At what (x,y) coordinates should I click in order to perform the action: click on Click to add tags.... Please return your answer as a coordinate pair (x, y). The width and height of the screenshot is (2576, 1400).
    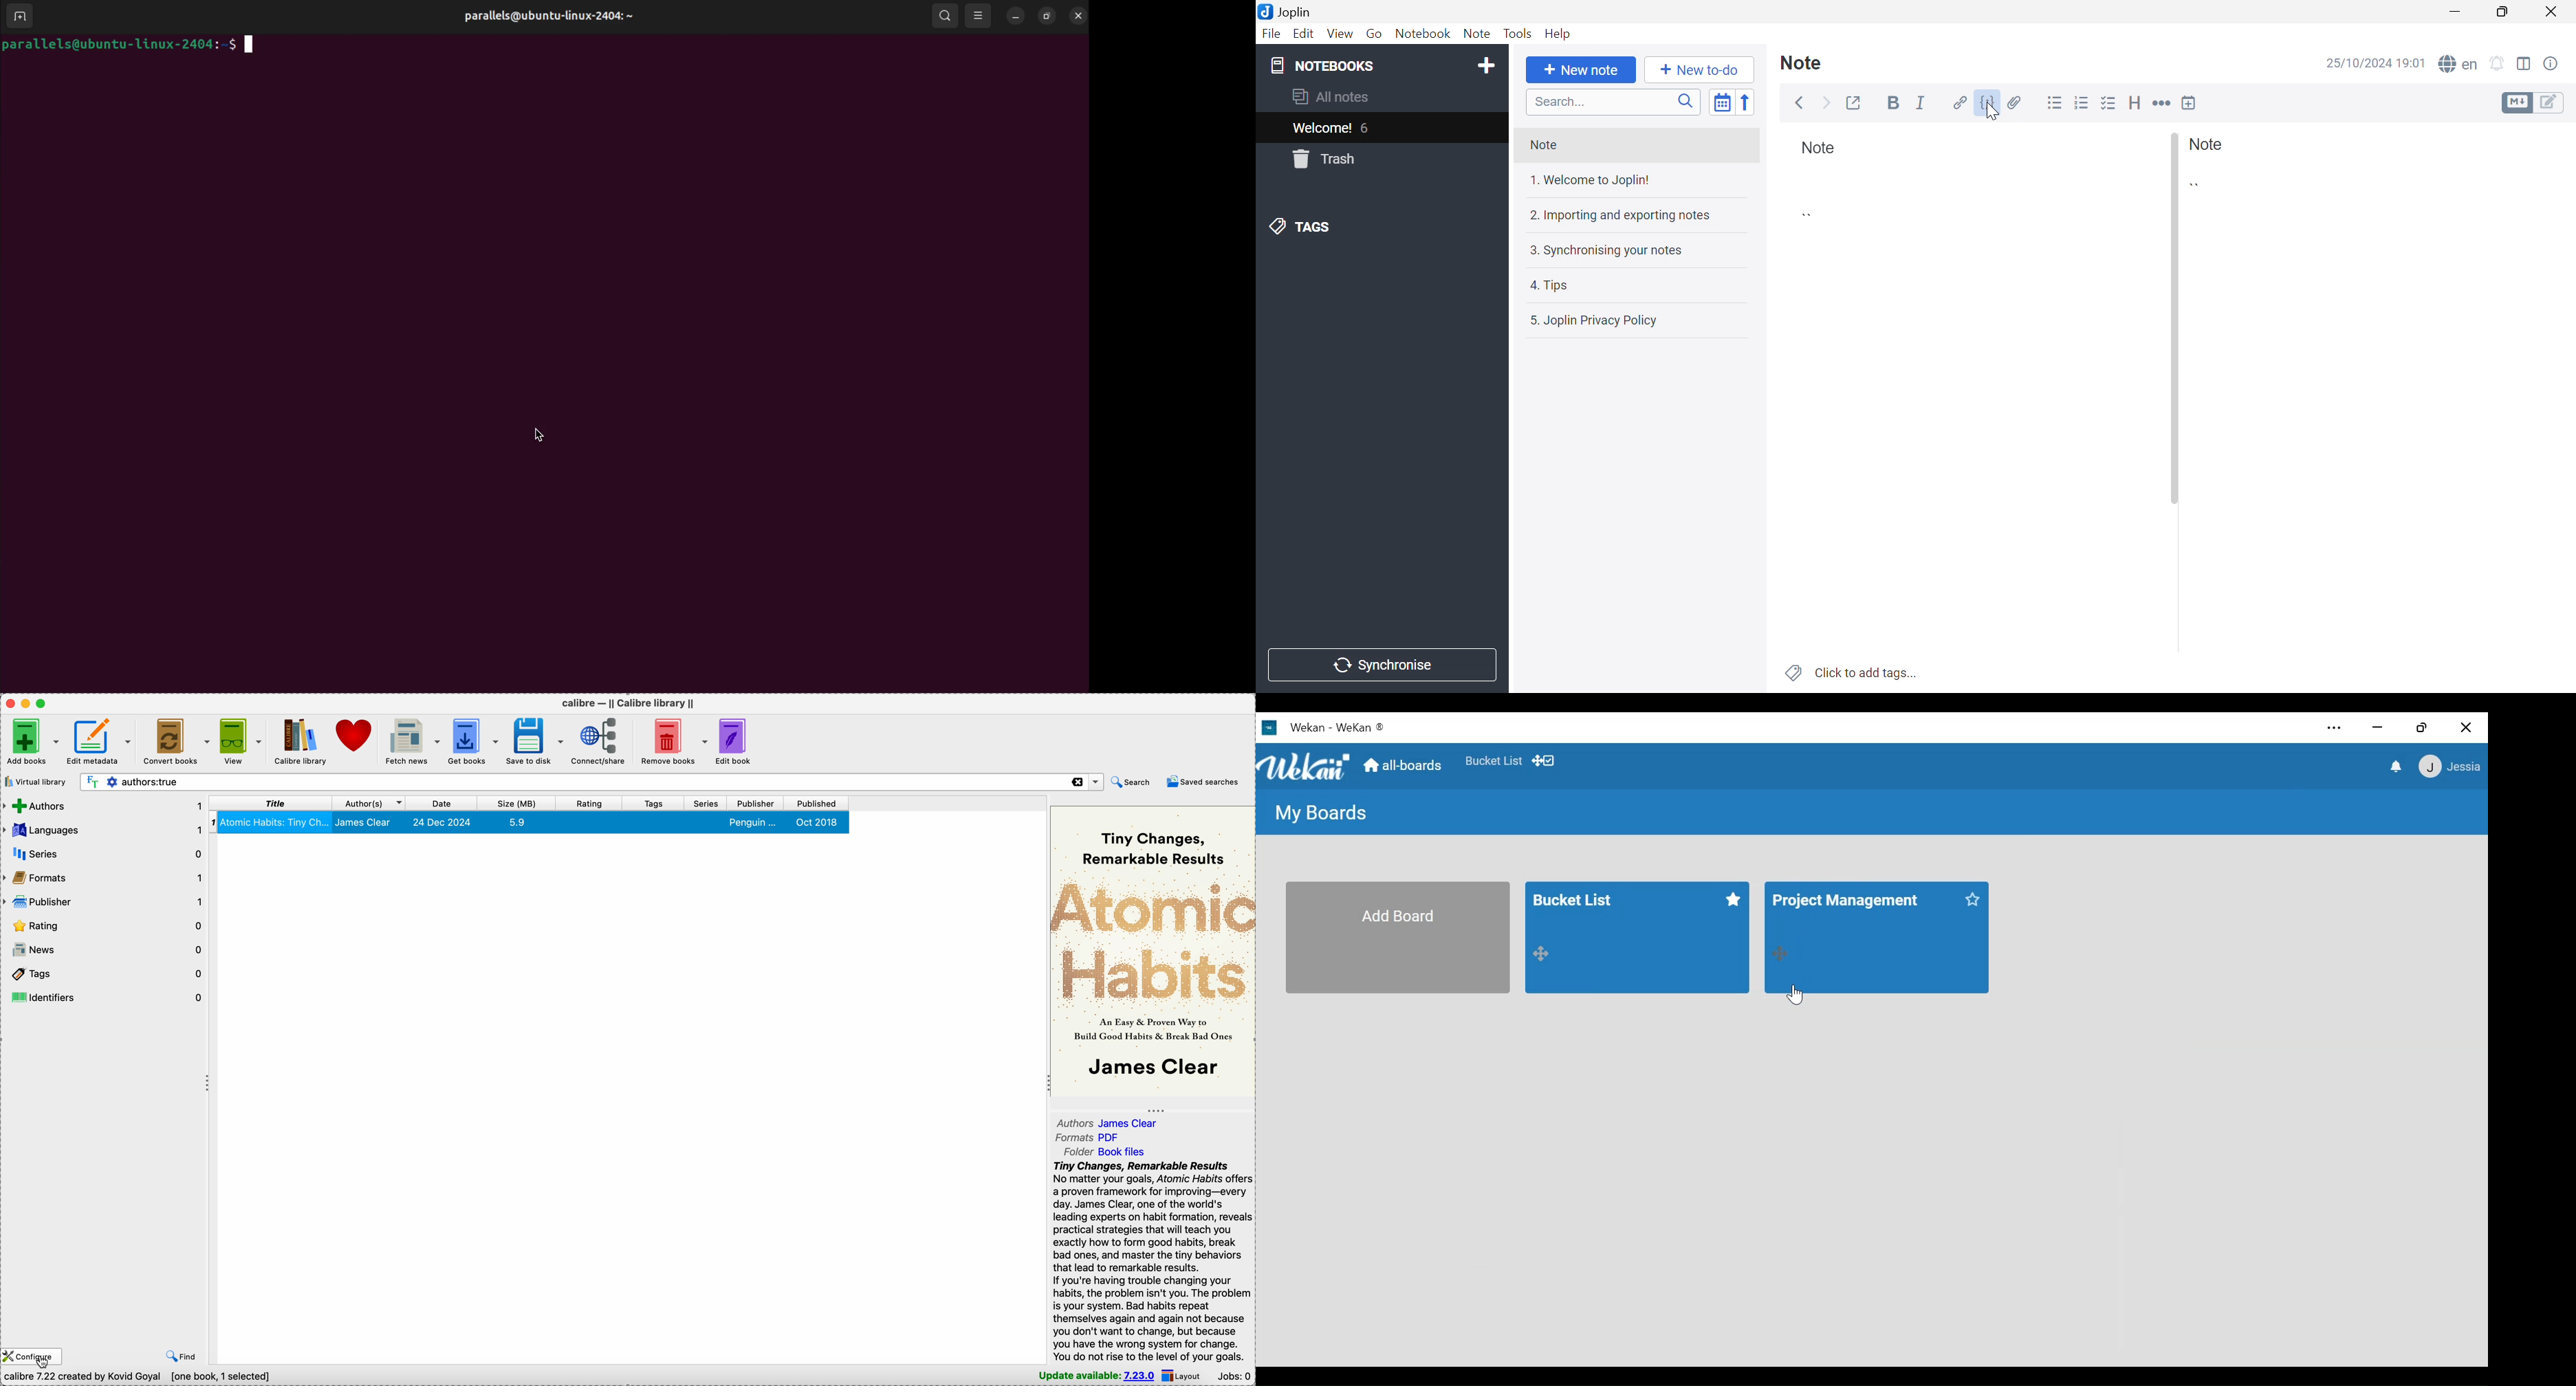
    Looking at the image, I should click on (1870, 672).